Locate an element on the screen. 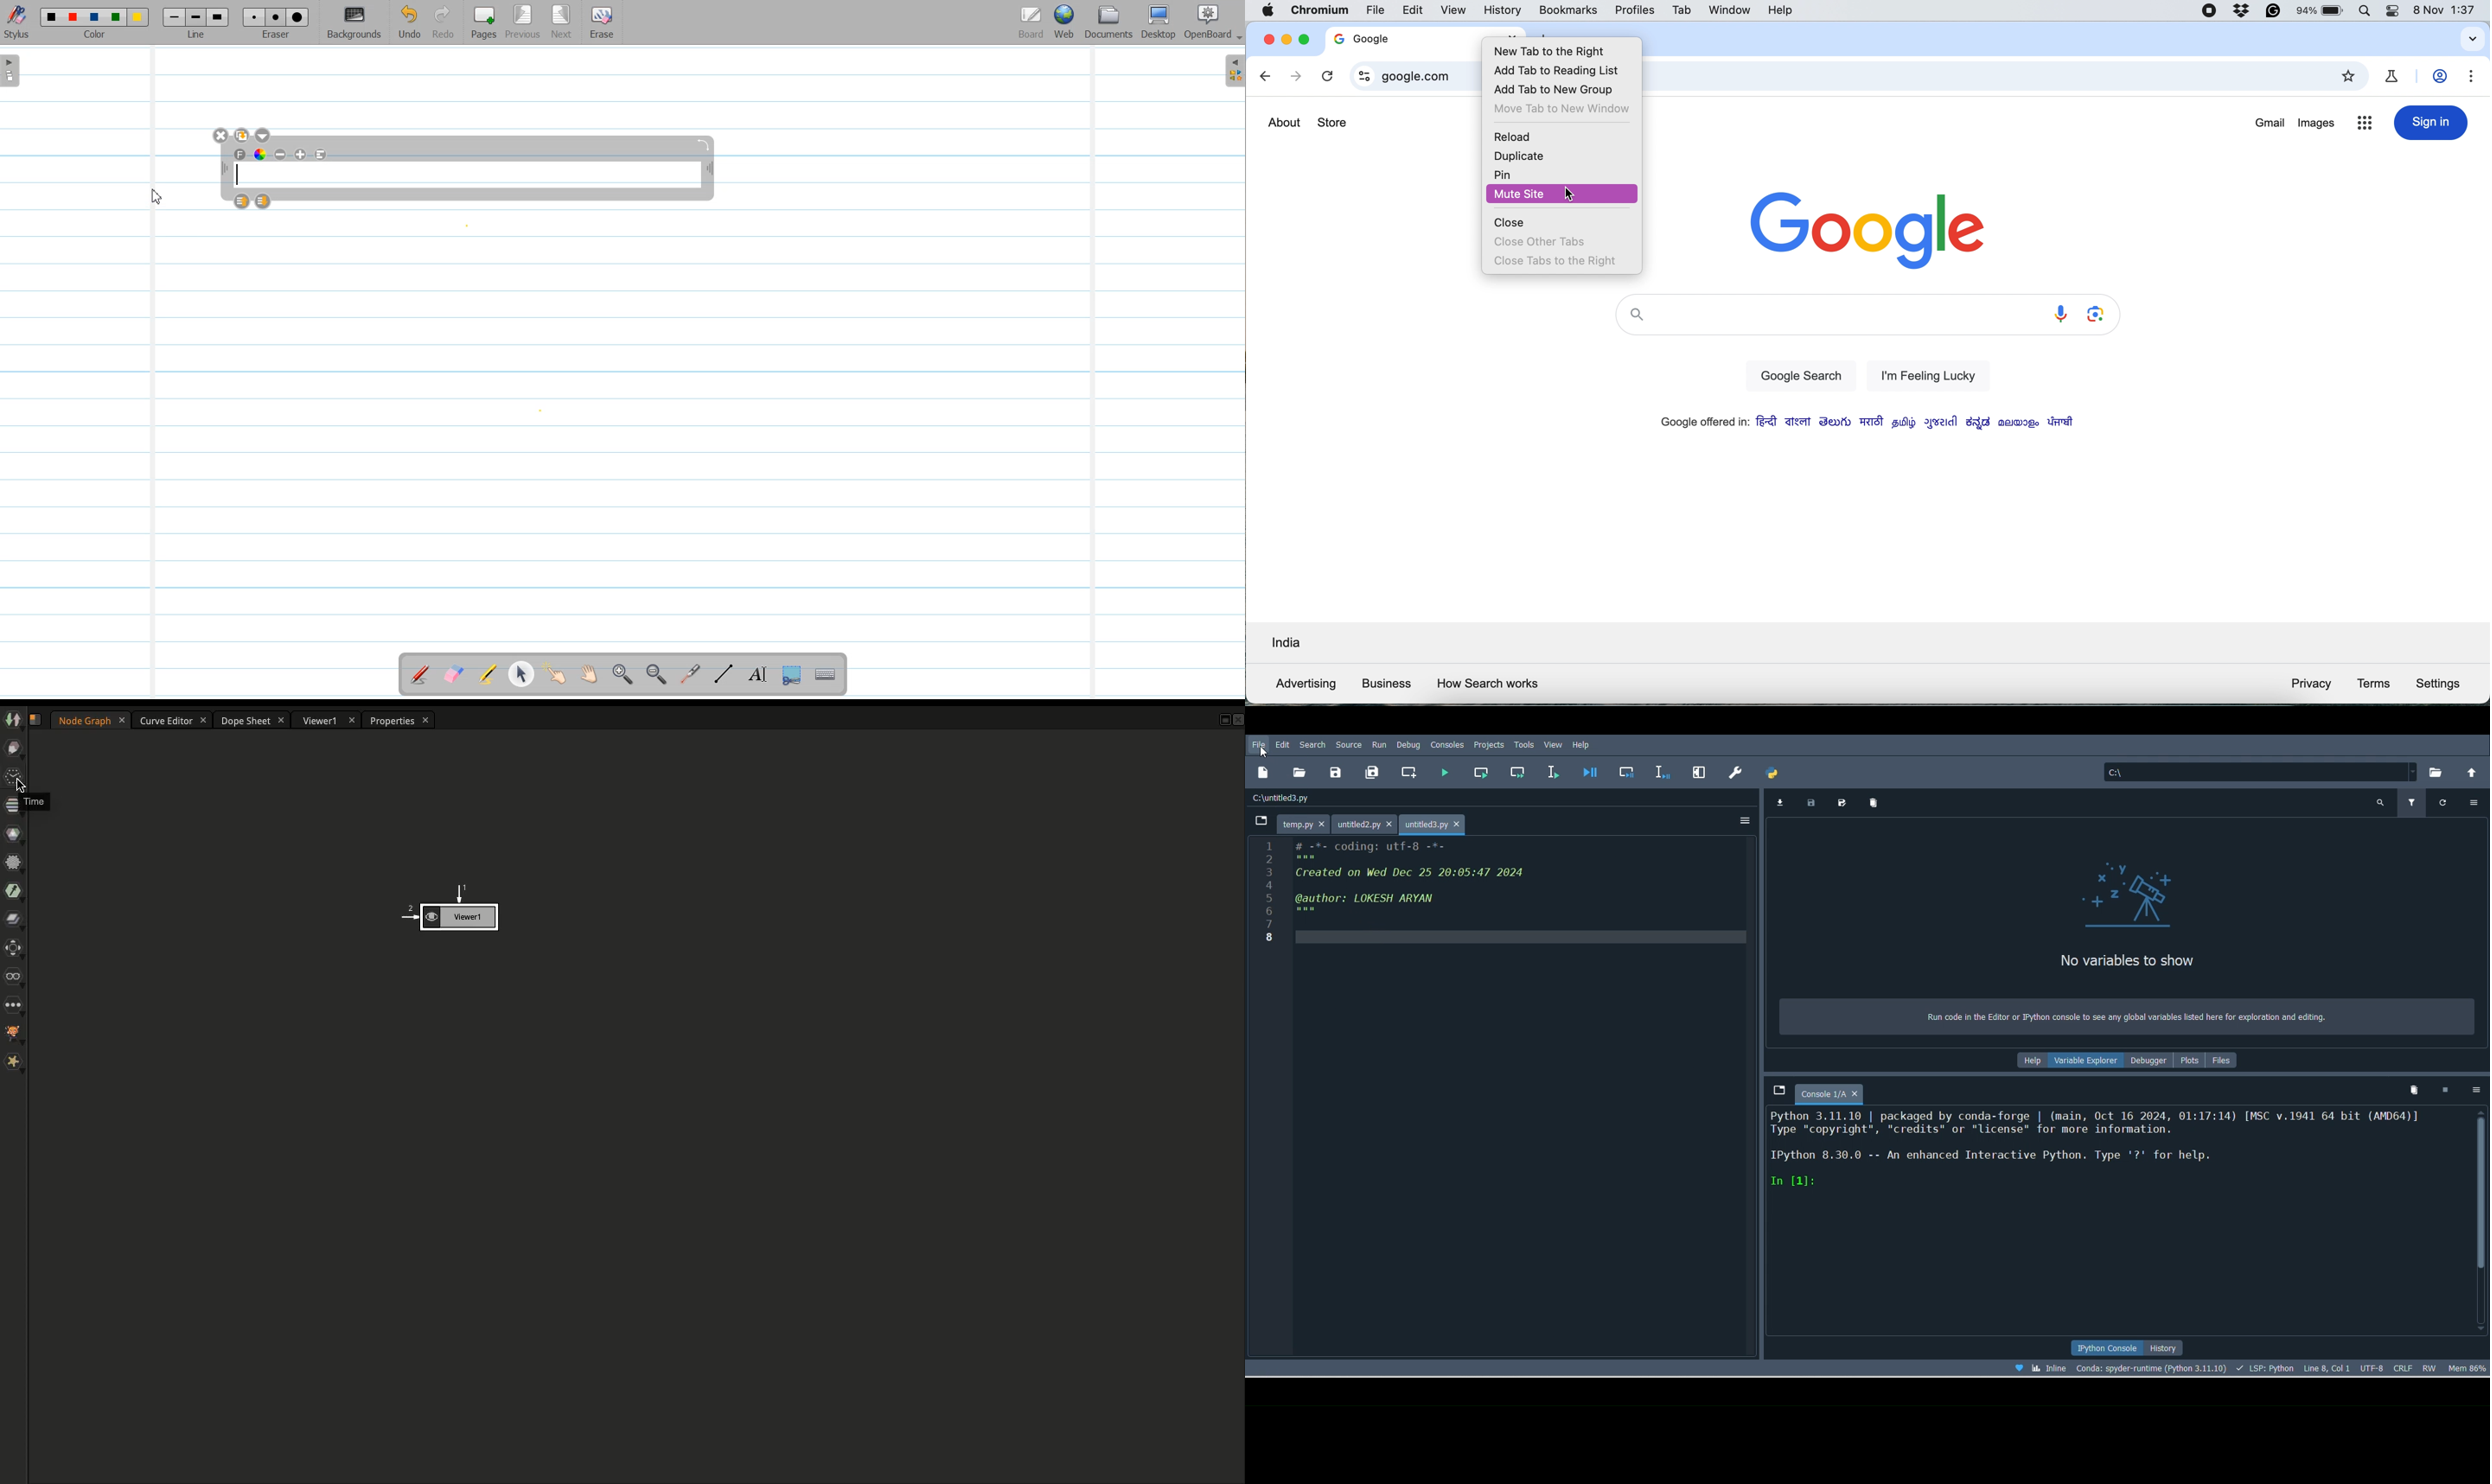  Edit is located at coordinates (1283, 744).